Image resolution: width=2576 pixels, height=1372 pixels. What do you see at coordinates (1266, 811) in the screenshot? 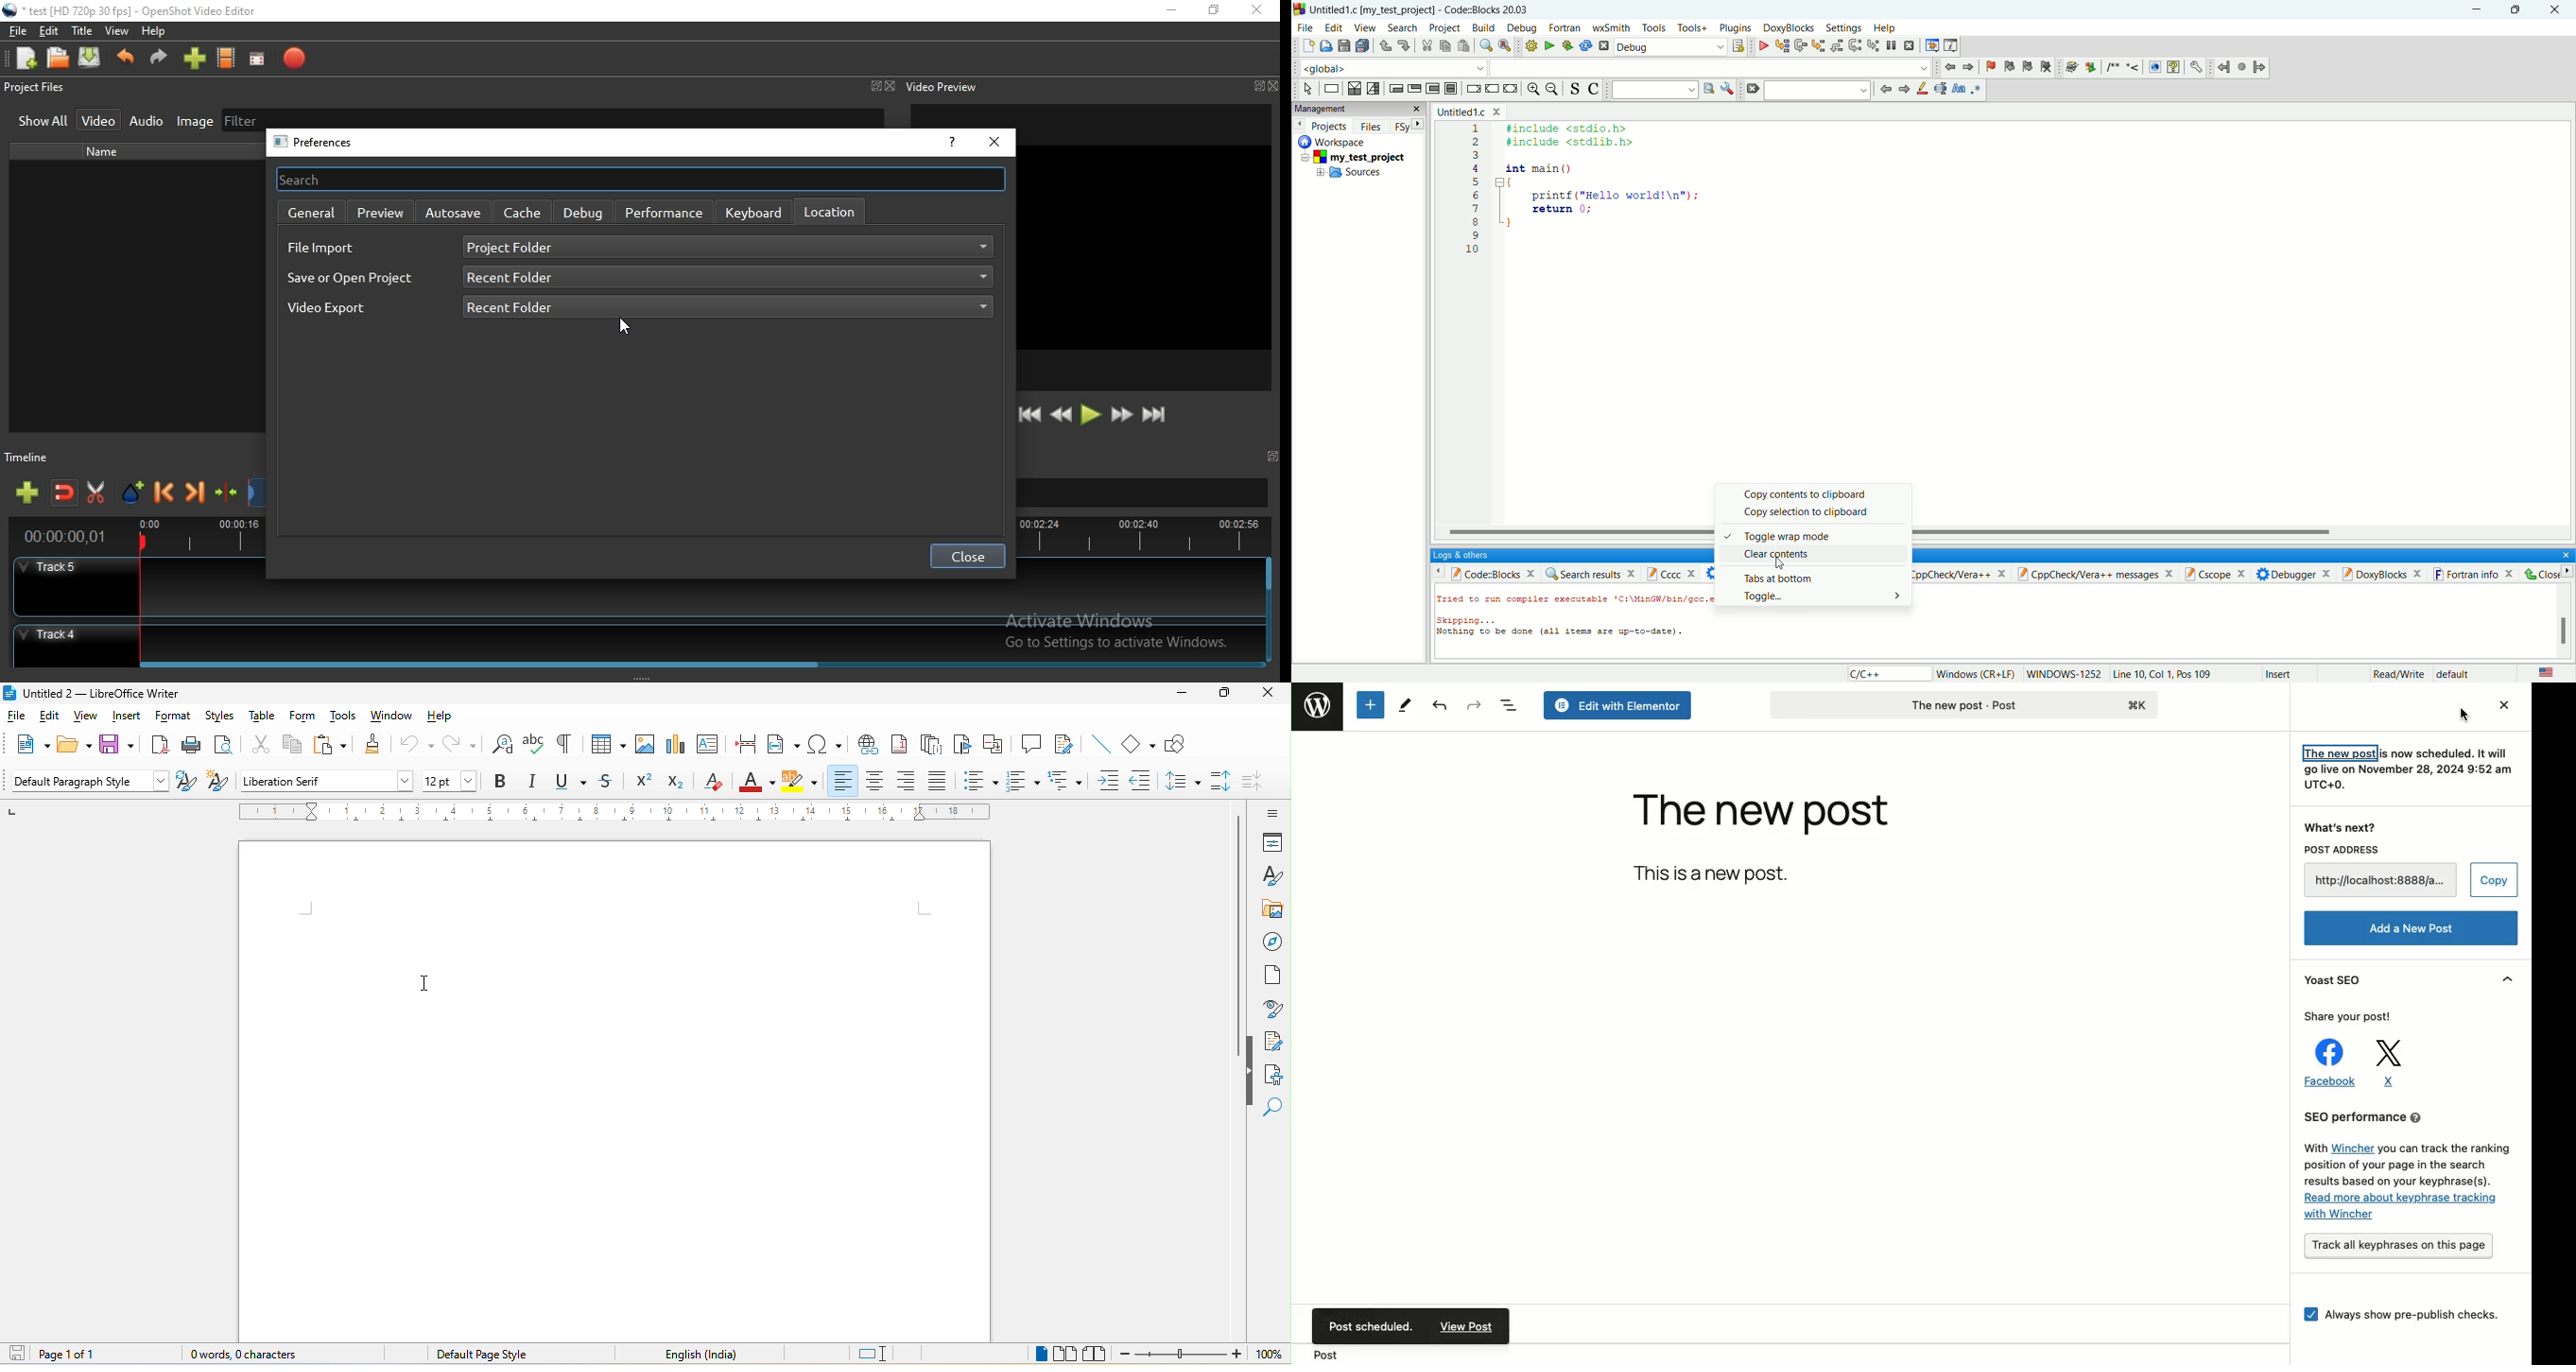
I see `sidebar` at bounding box center [1266, 811].